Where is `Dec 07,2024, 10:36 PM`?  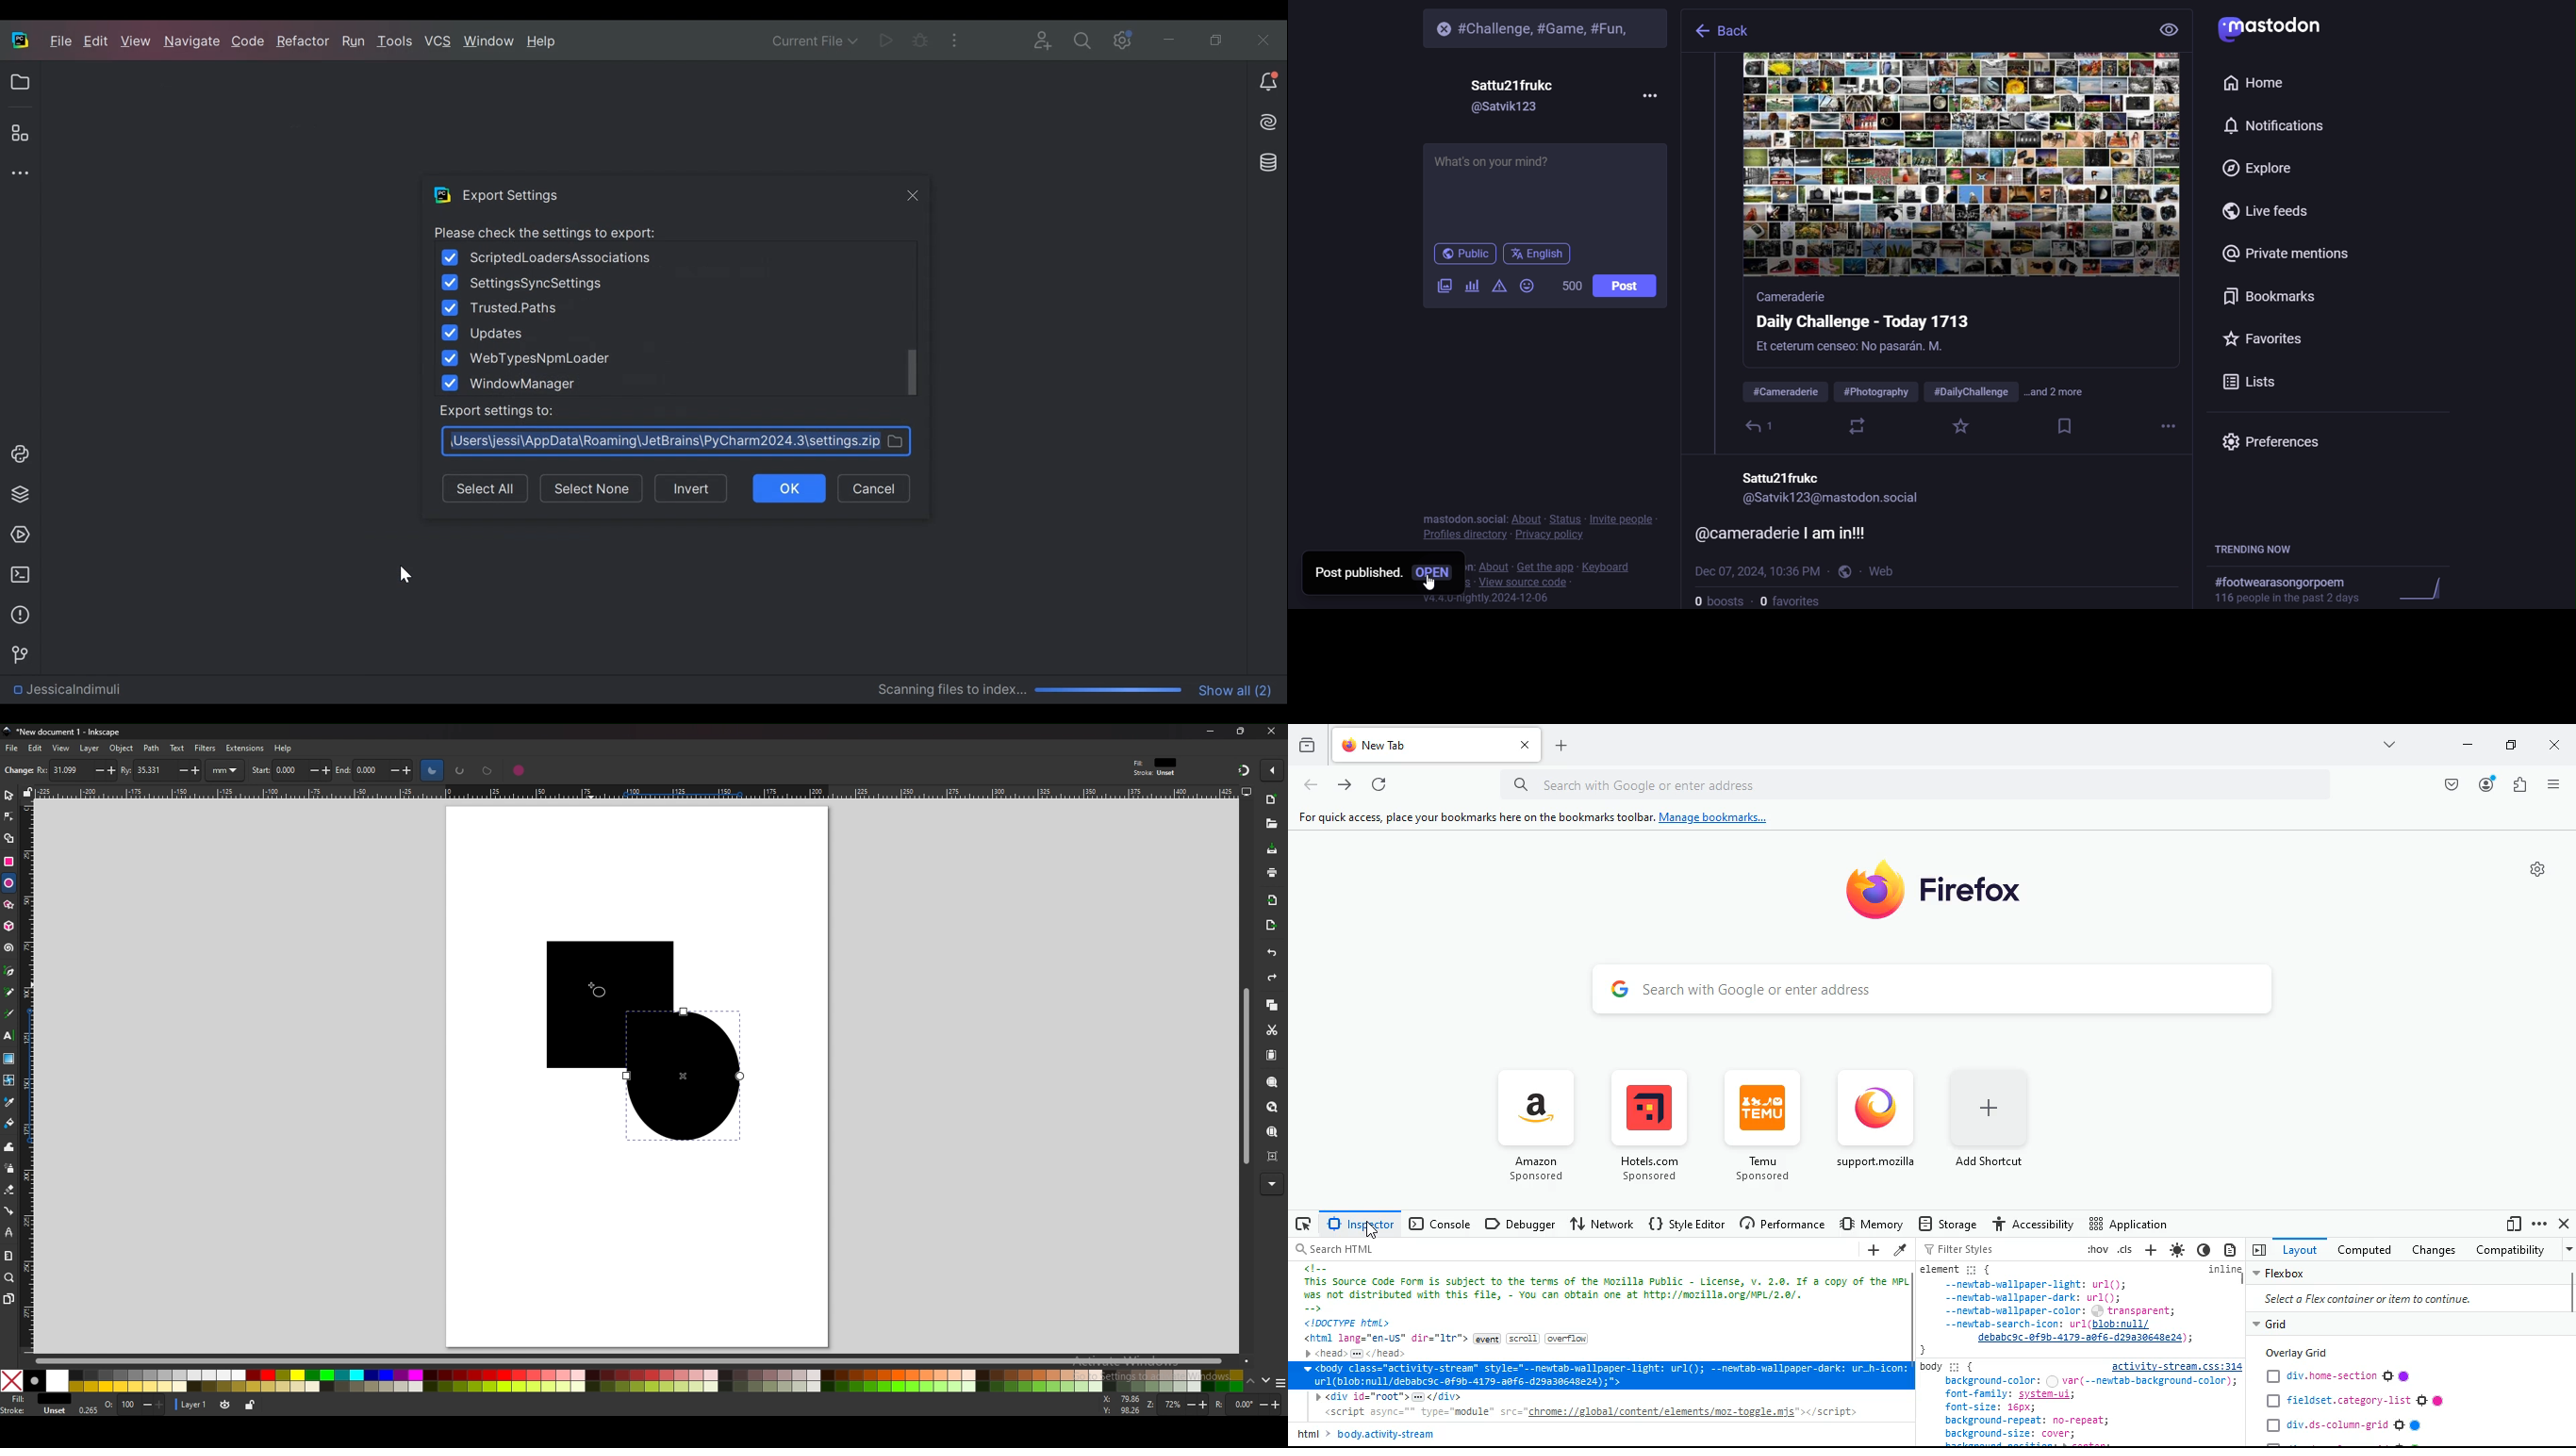
Dec 07,2024, 10:36 PM is located at coordinates (1755, 570).